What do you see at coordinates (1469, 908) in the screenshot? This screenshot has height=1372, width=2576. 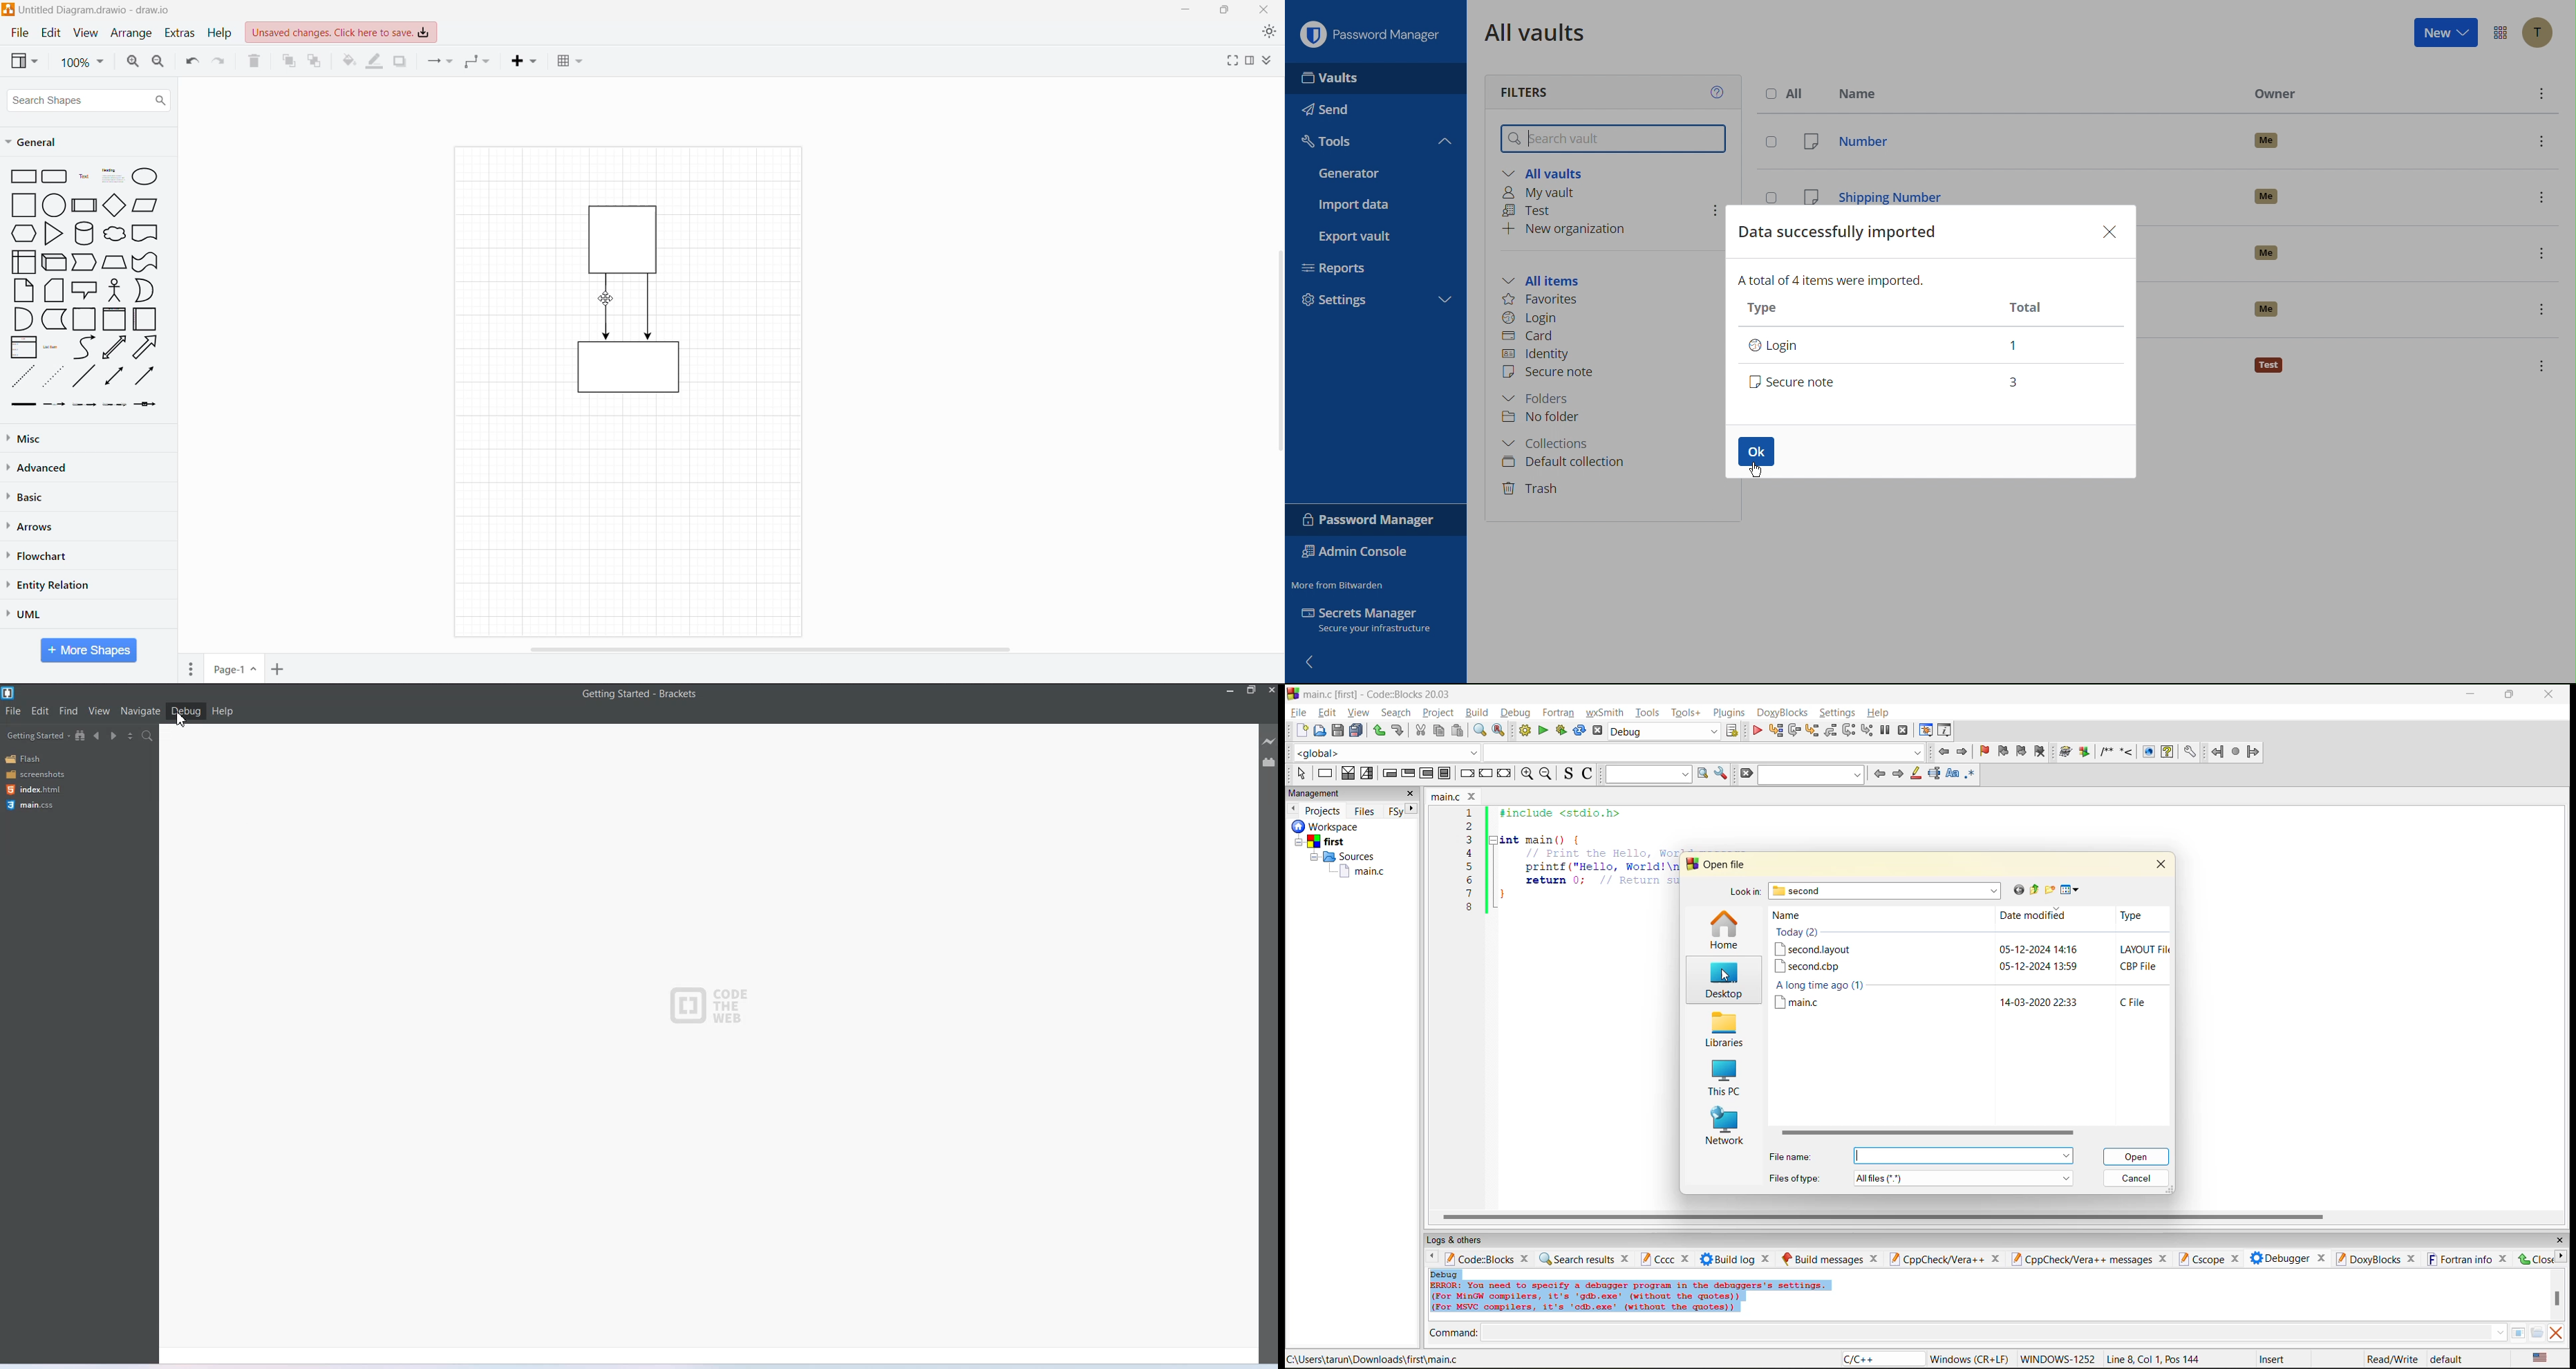 I see `8` at bounding box center [1469, 908].